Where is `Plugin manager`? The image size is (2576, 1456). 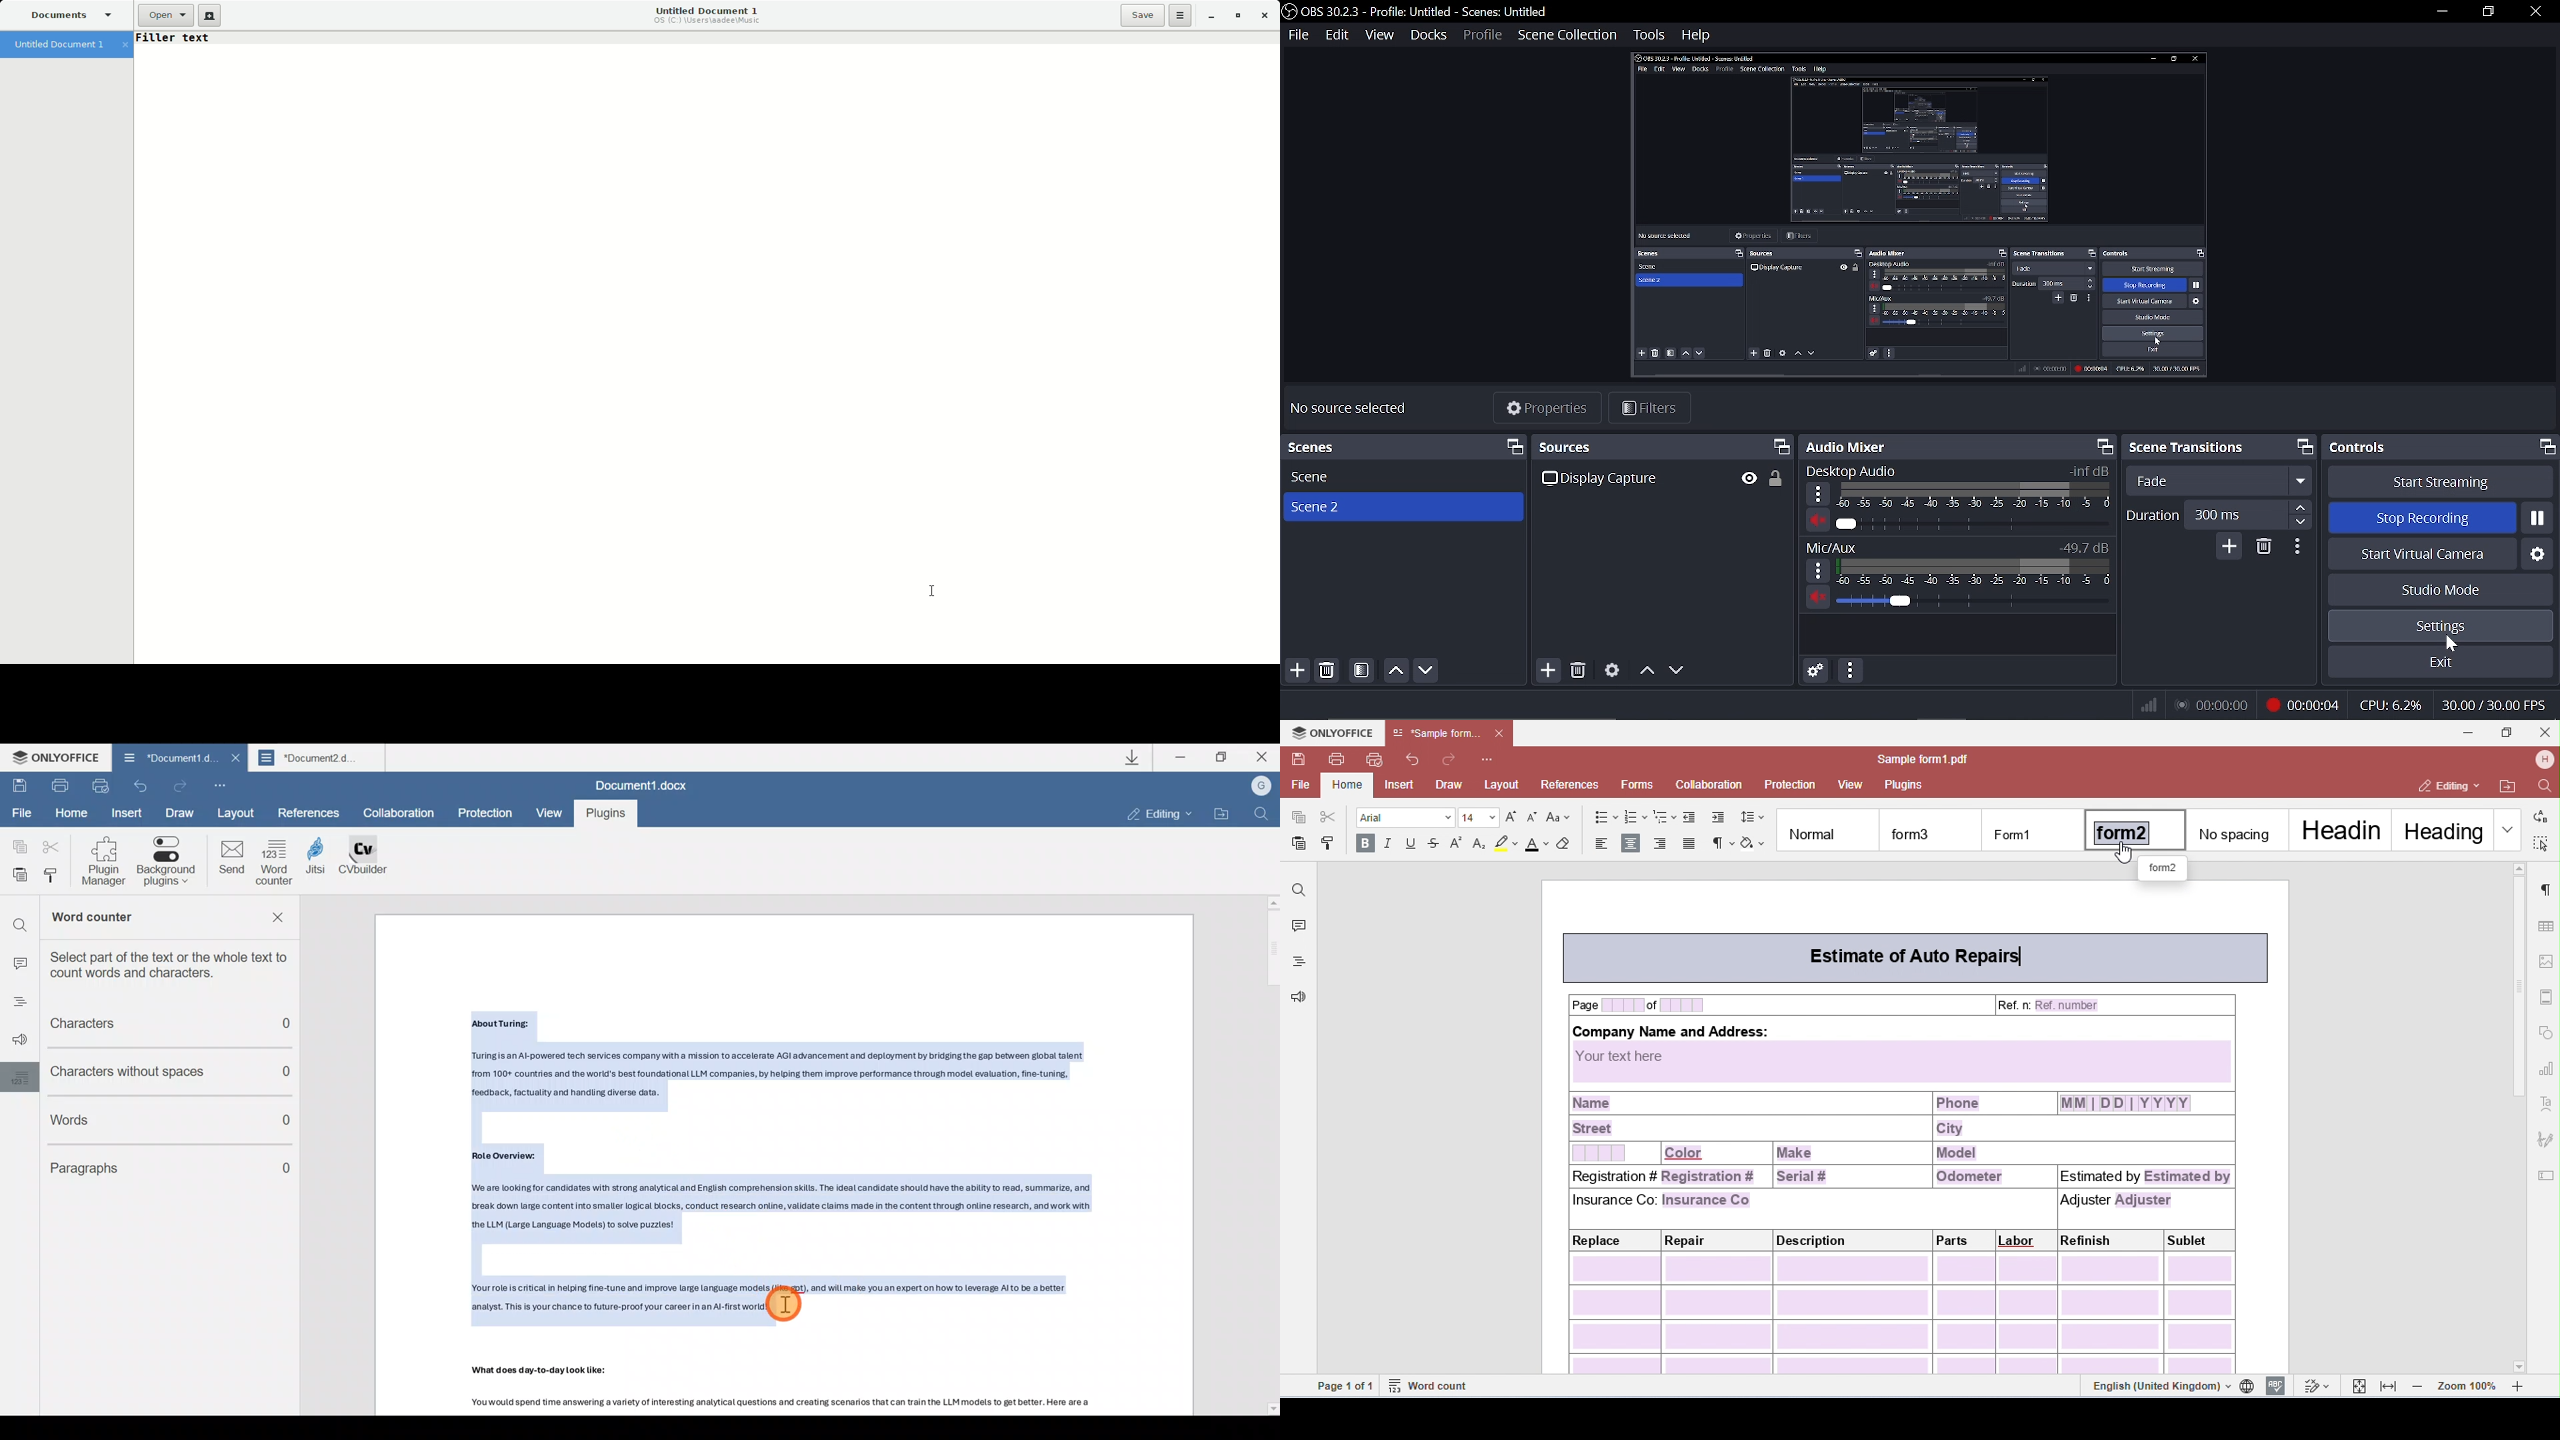 Plugin manager is located at coordinates (109, 861).